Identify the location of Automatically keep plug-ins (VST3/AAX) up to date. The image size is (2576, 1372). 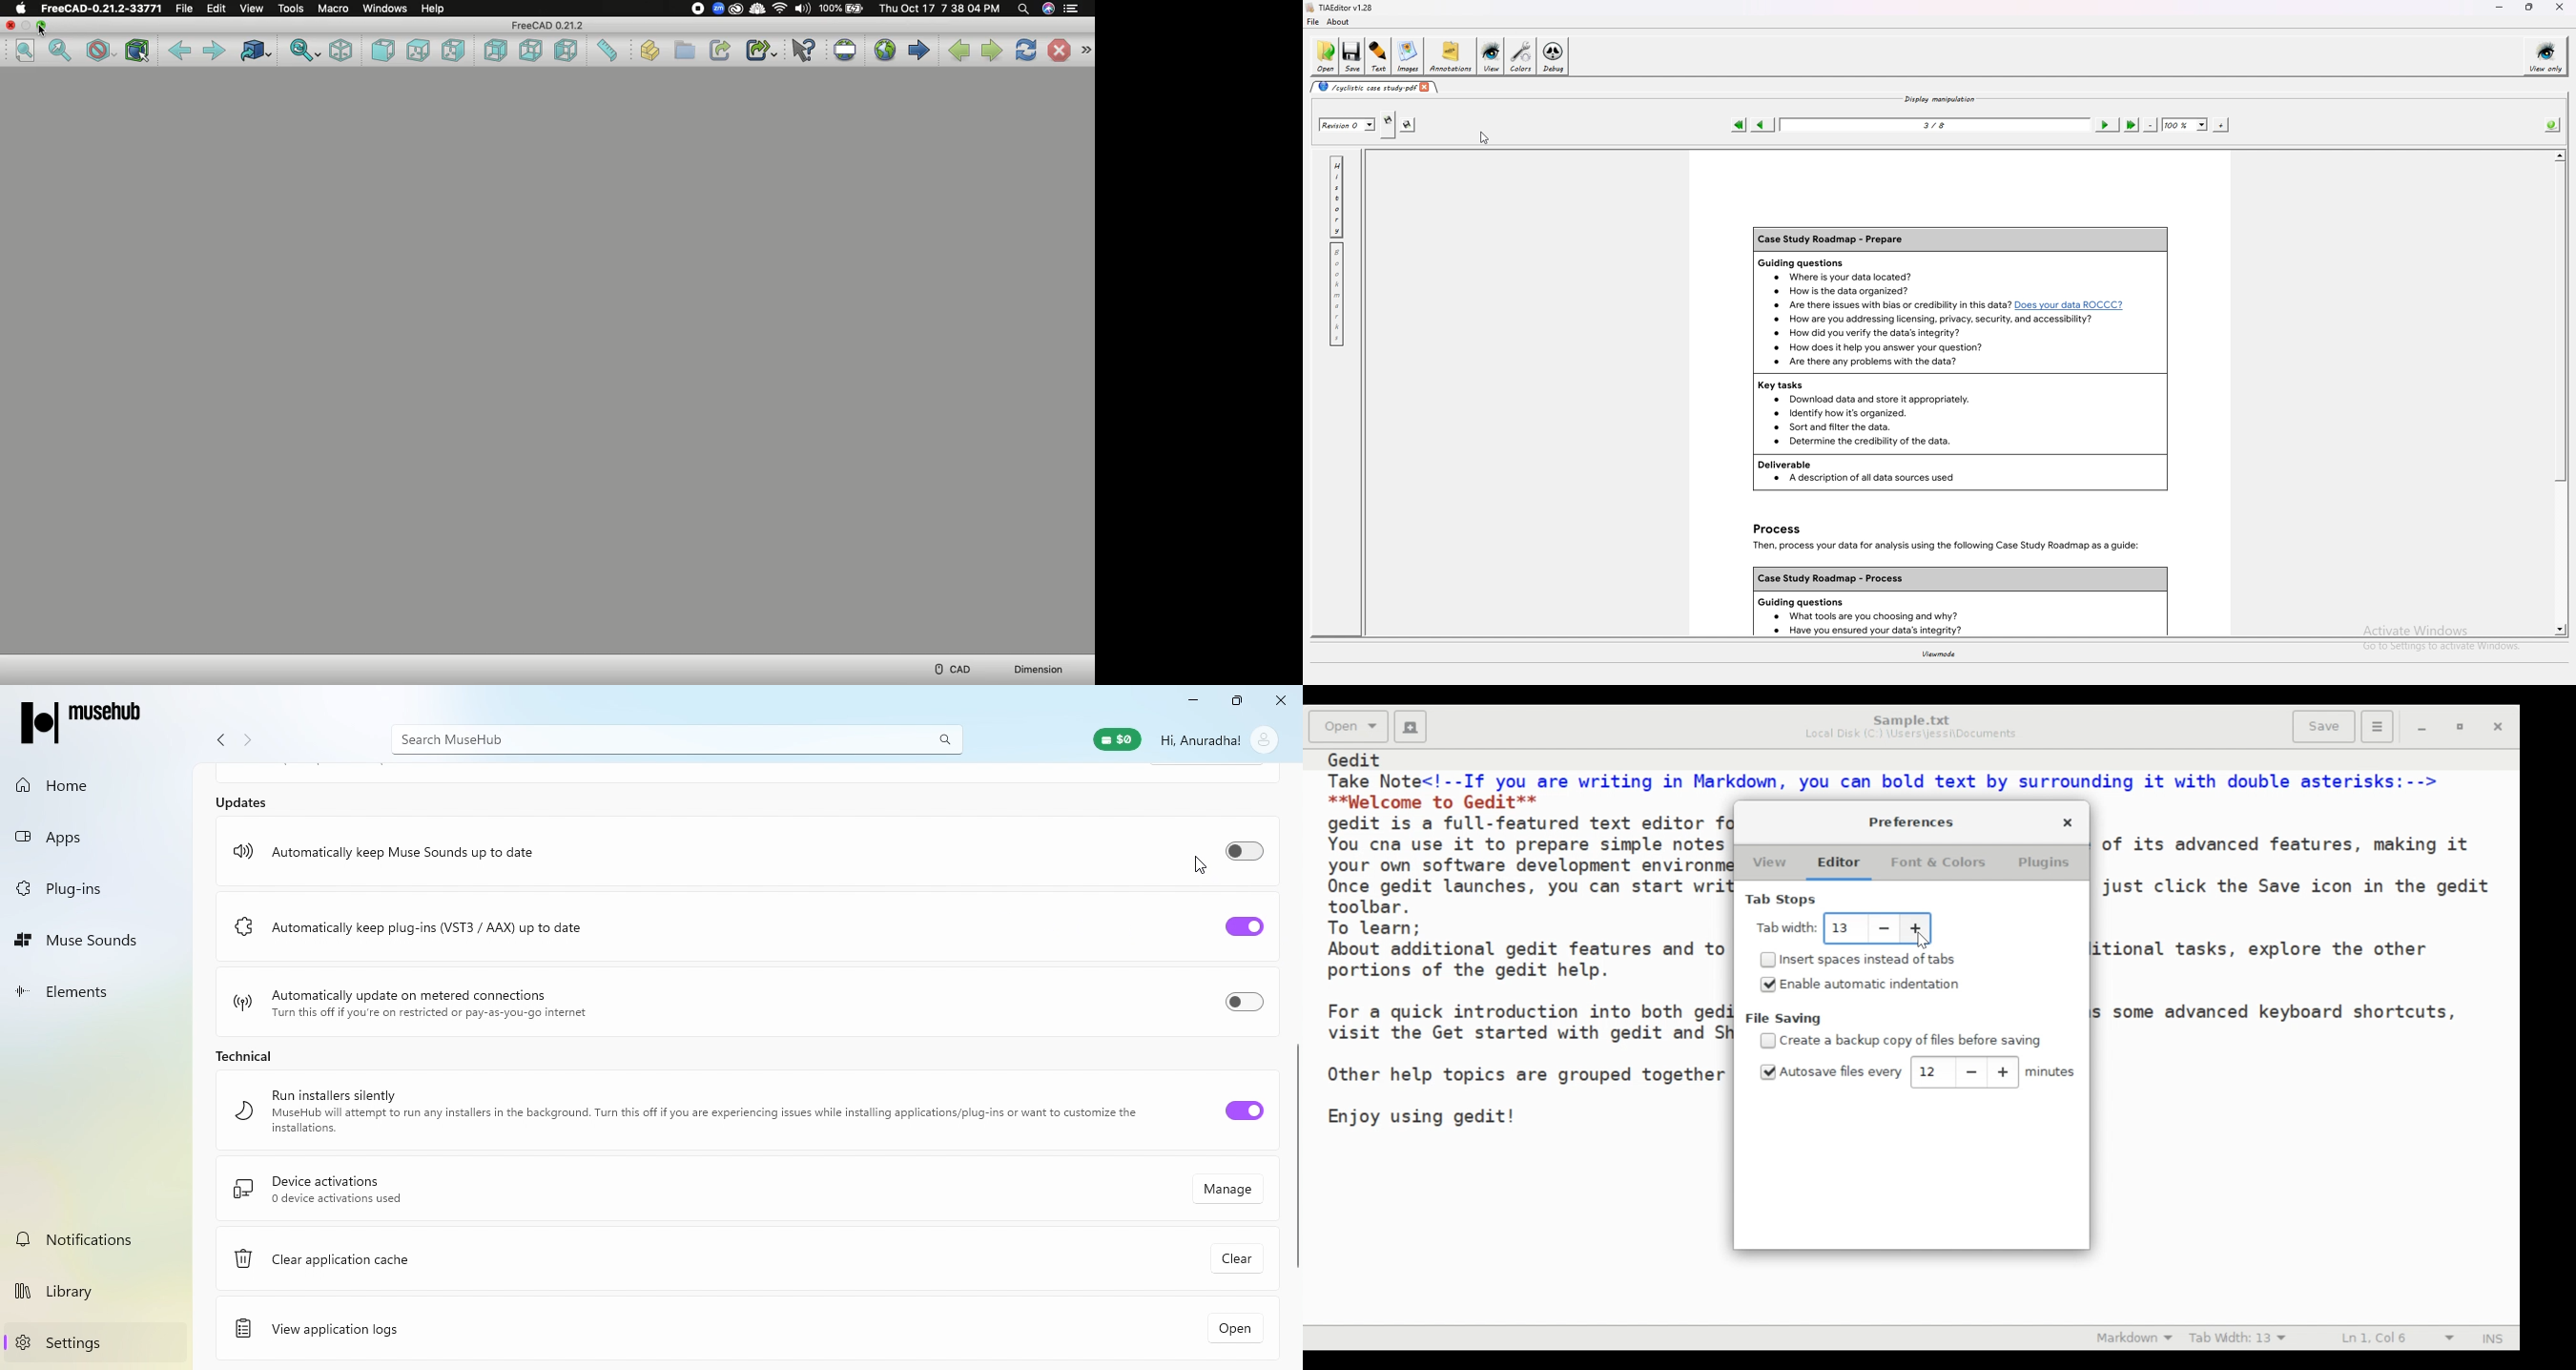
(407, 924).